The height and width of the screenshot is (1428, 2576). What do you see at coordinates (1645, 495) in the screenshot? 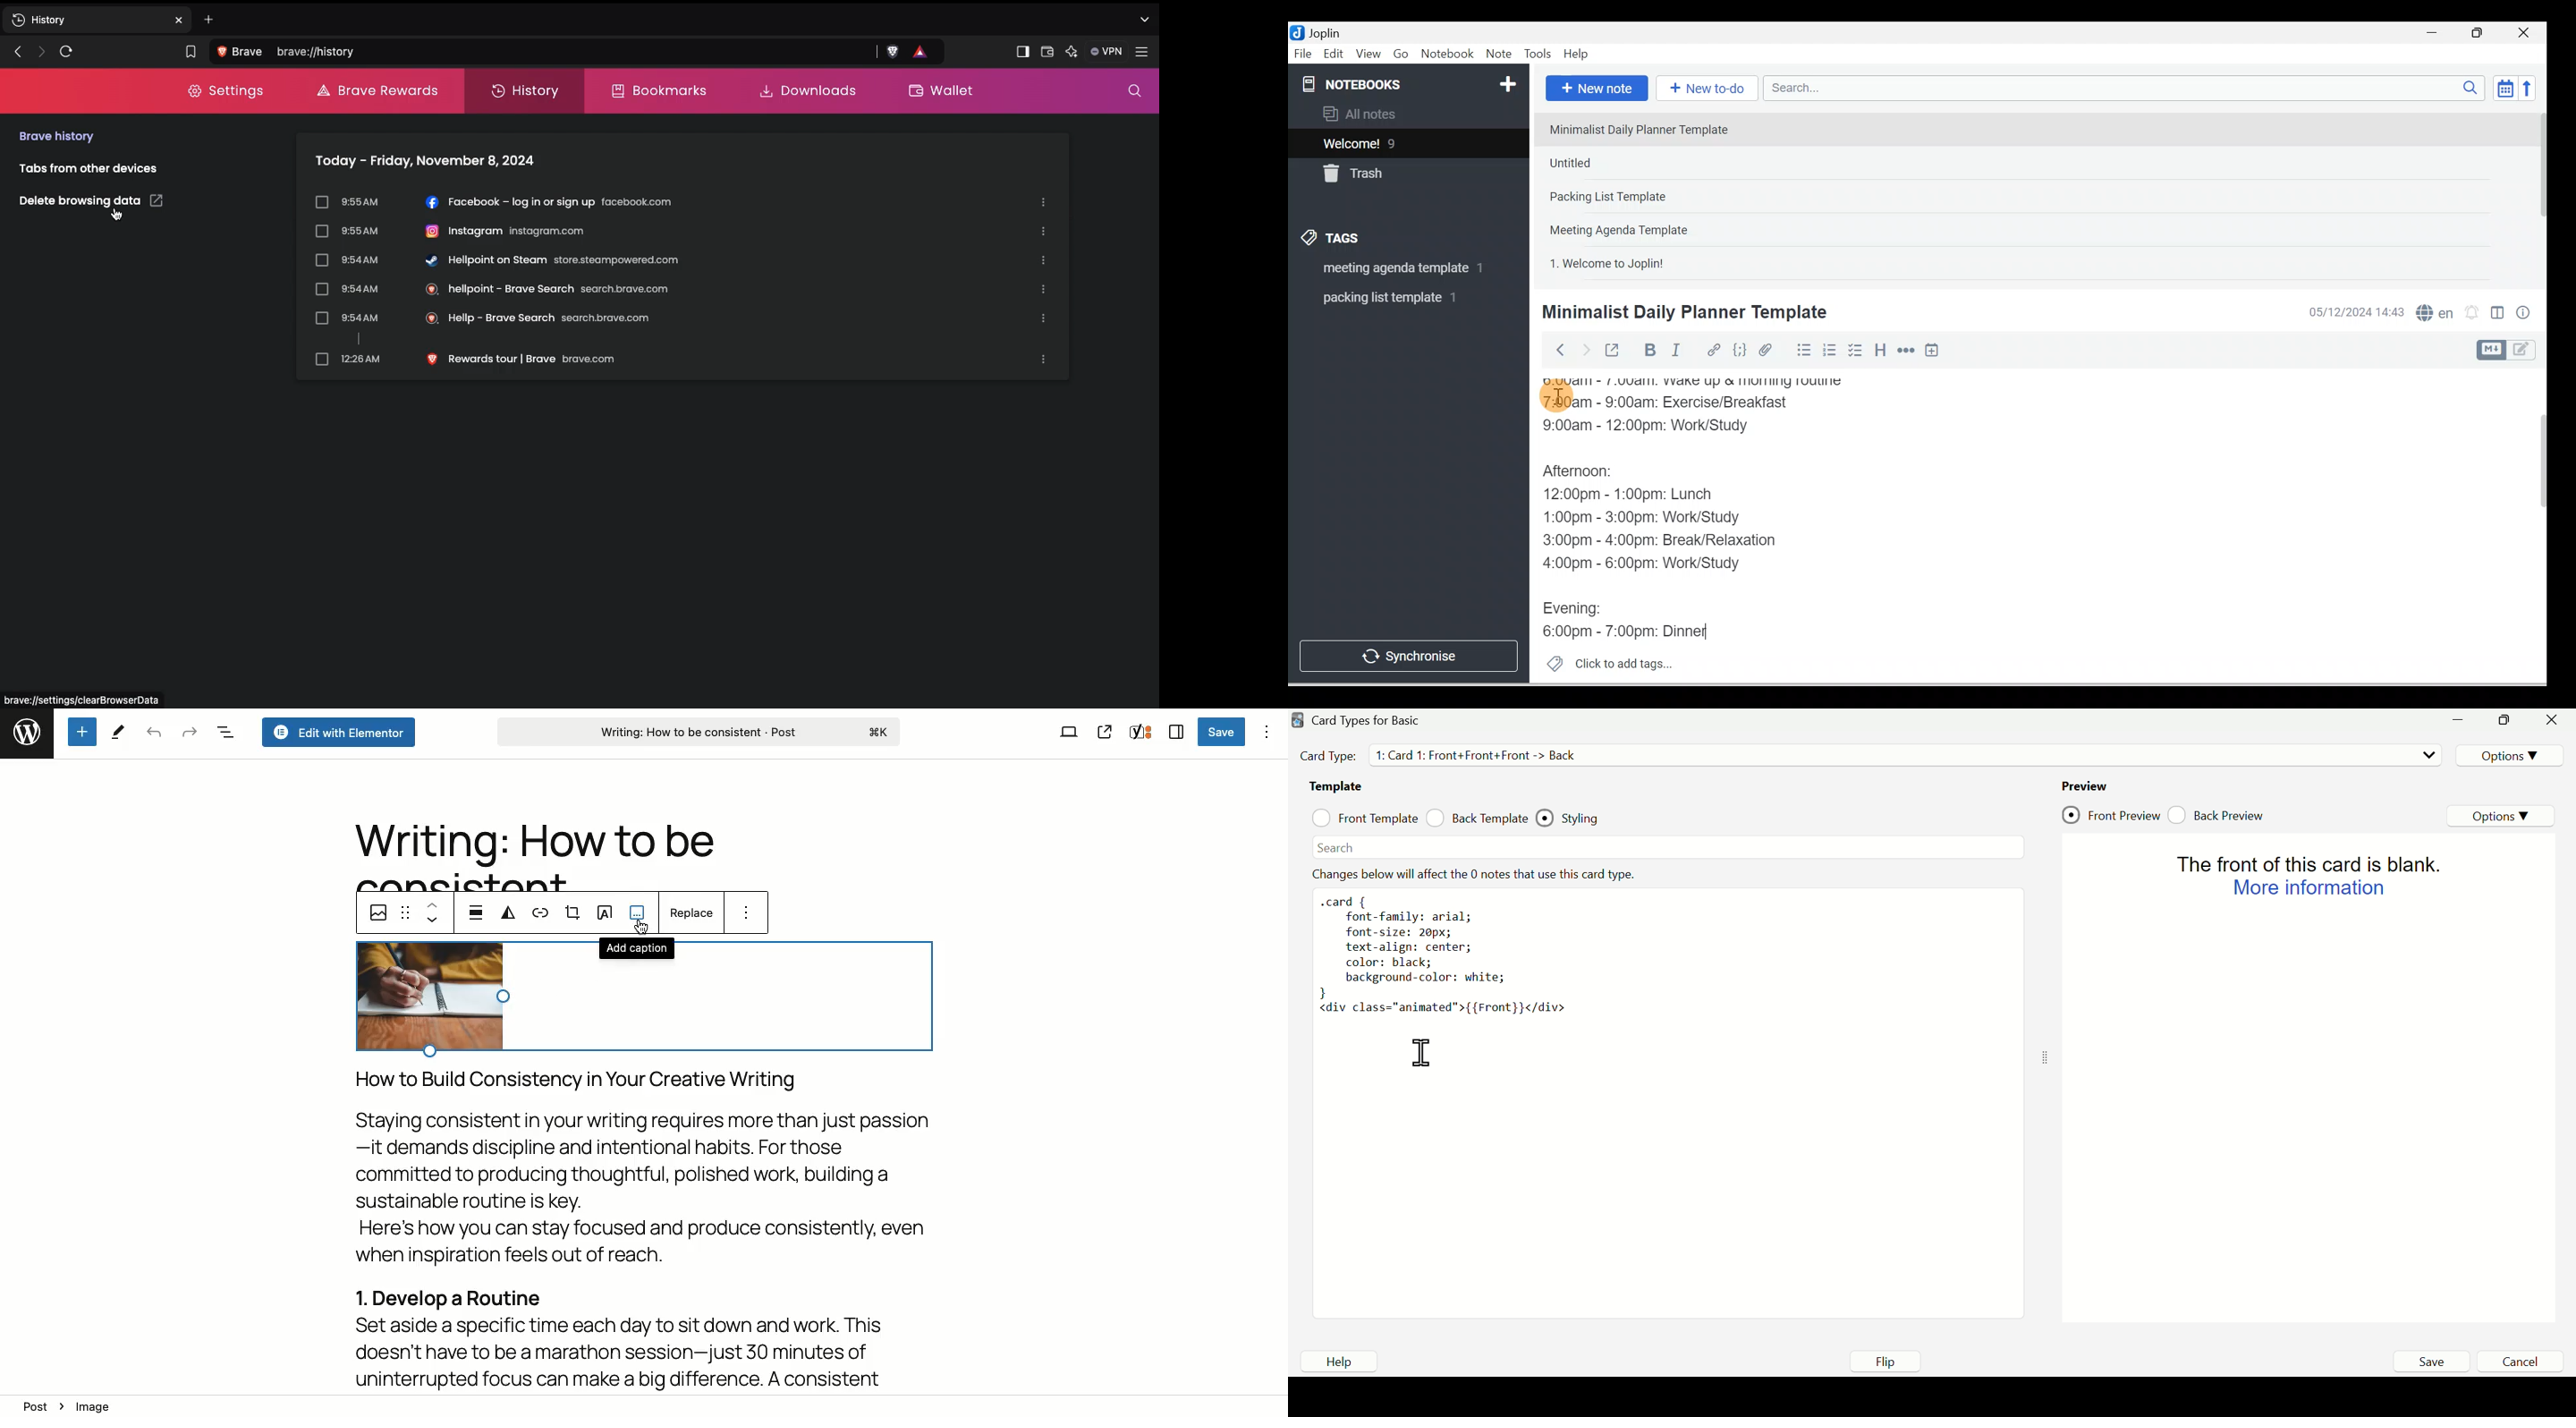
I see `12:00pm - 1:00pm: Lunch` at bounding box center [1645, 495].